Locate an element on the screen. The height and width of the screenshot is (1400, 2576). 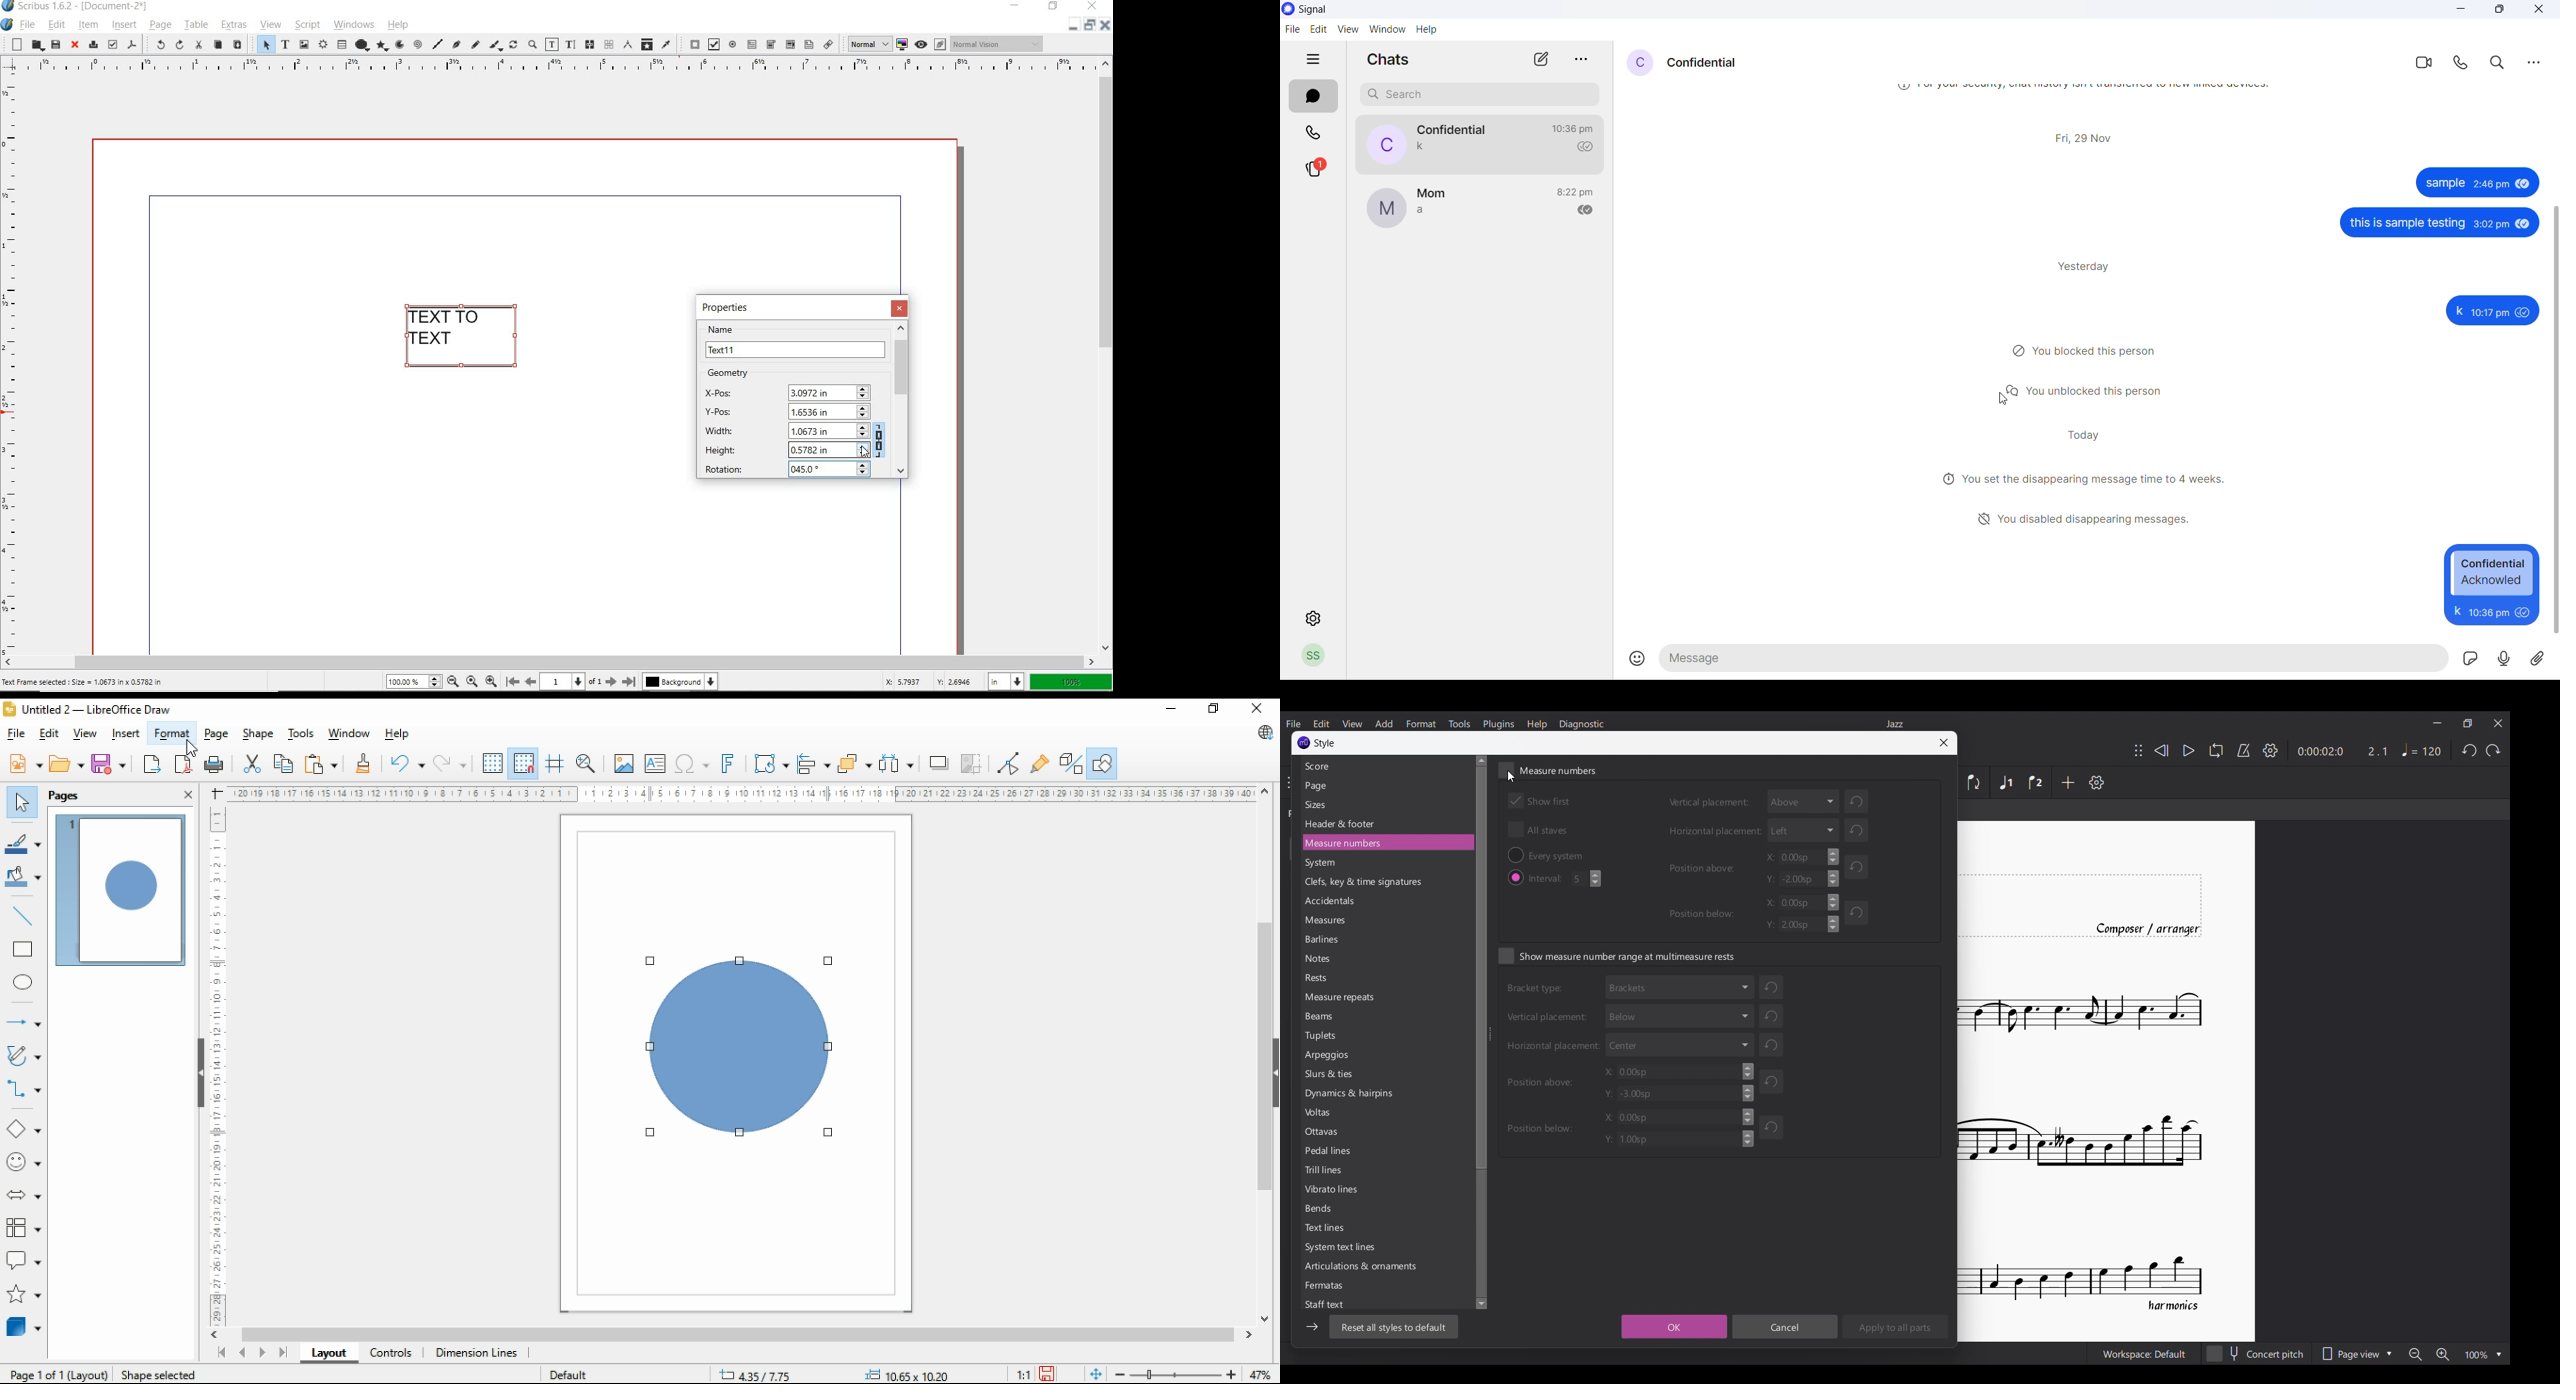
stories is located at coordinates (1314, 167).